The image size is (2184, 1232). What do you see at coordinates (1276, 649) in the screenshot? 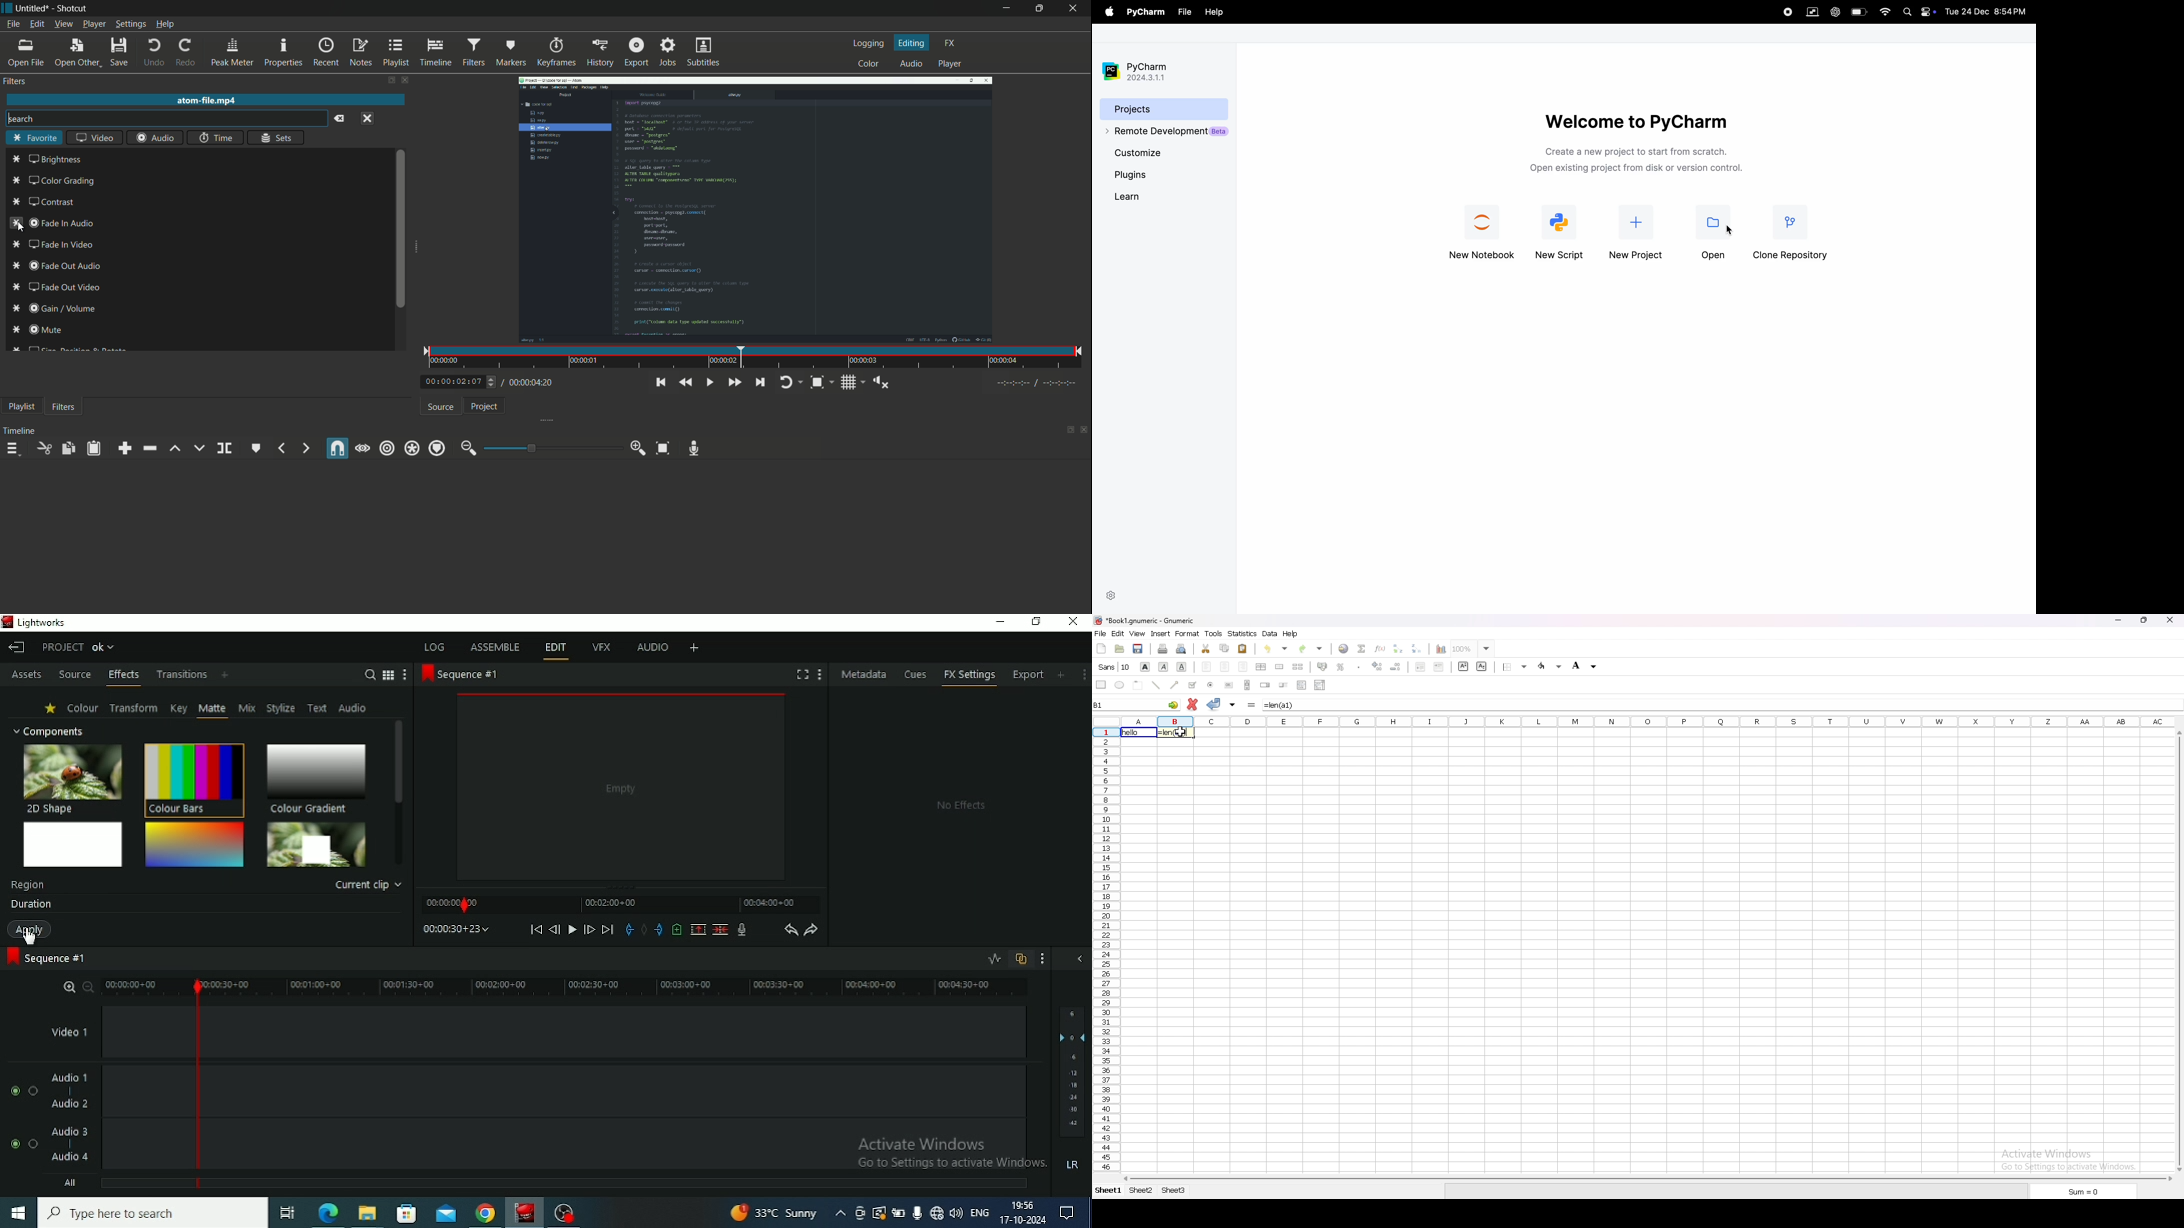
I see `undo` at bounding box center [1276, 649].